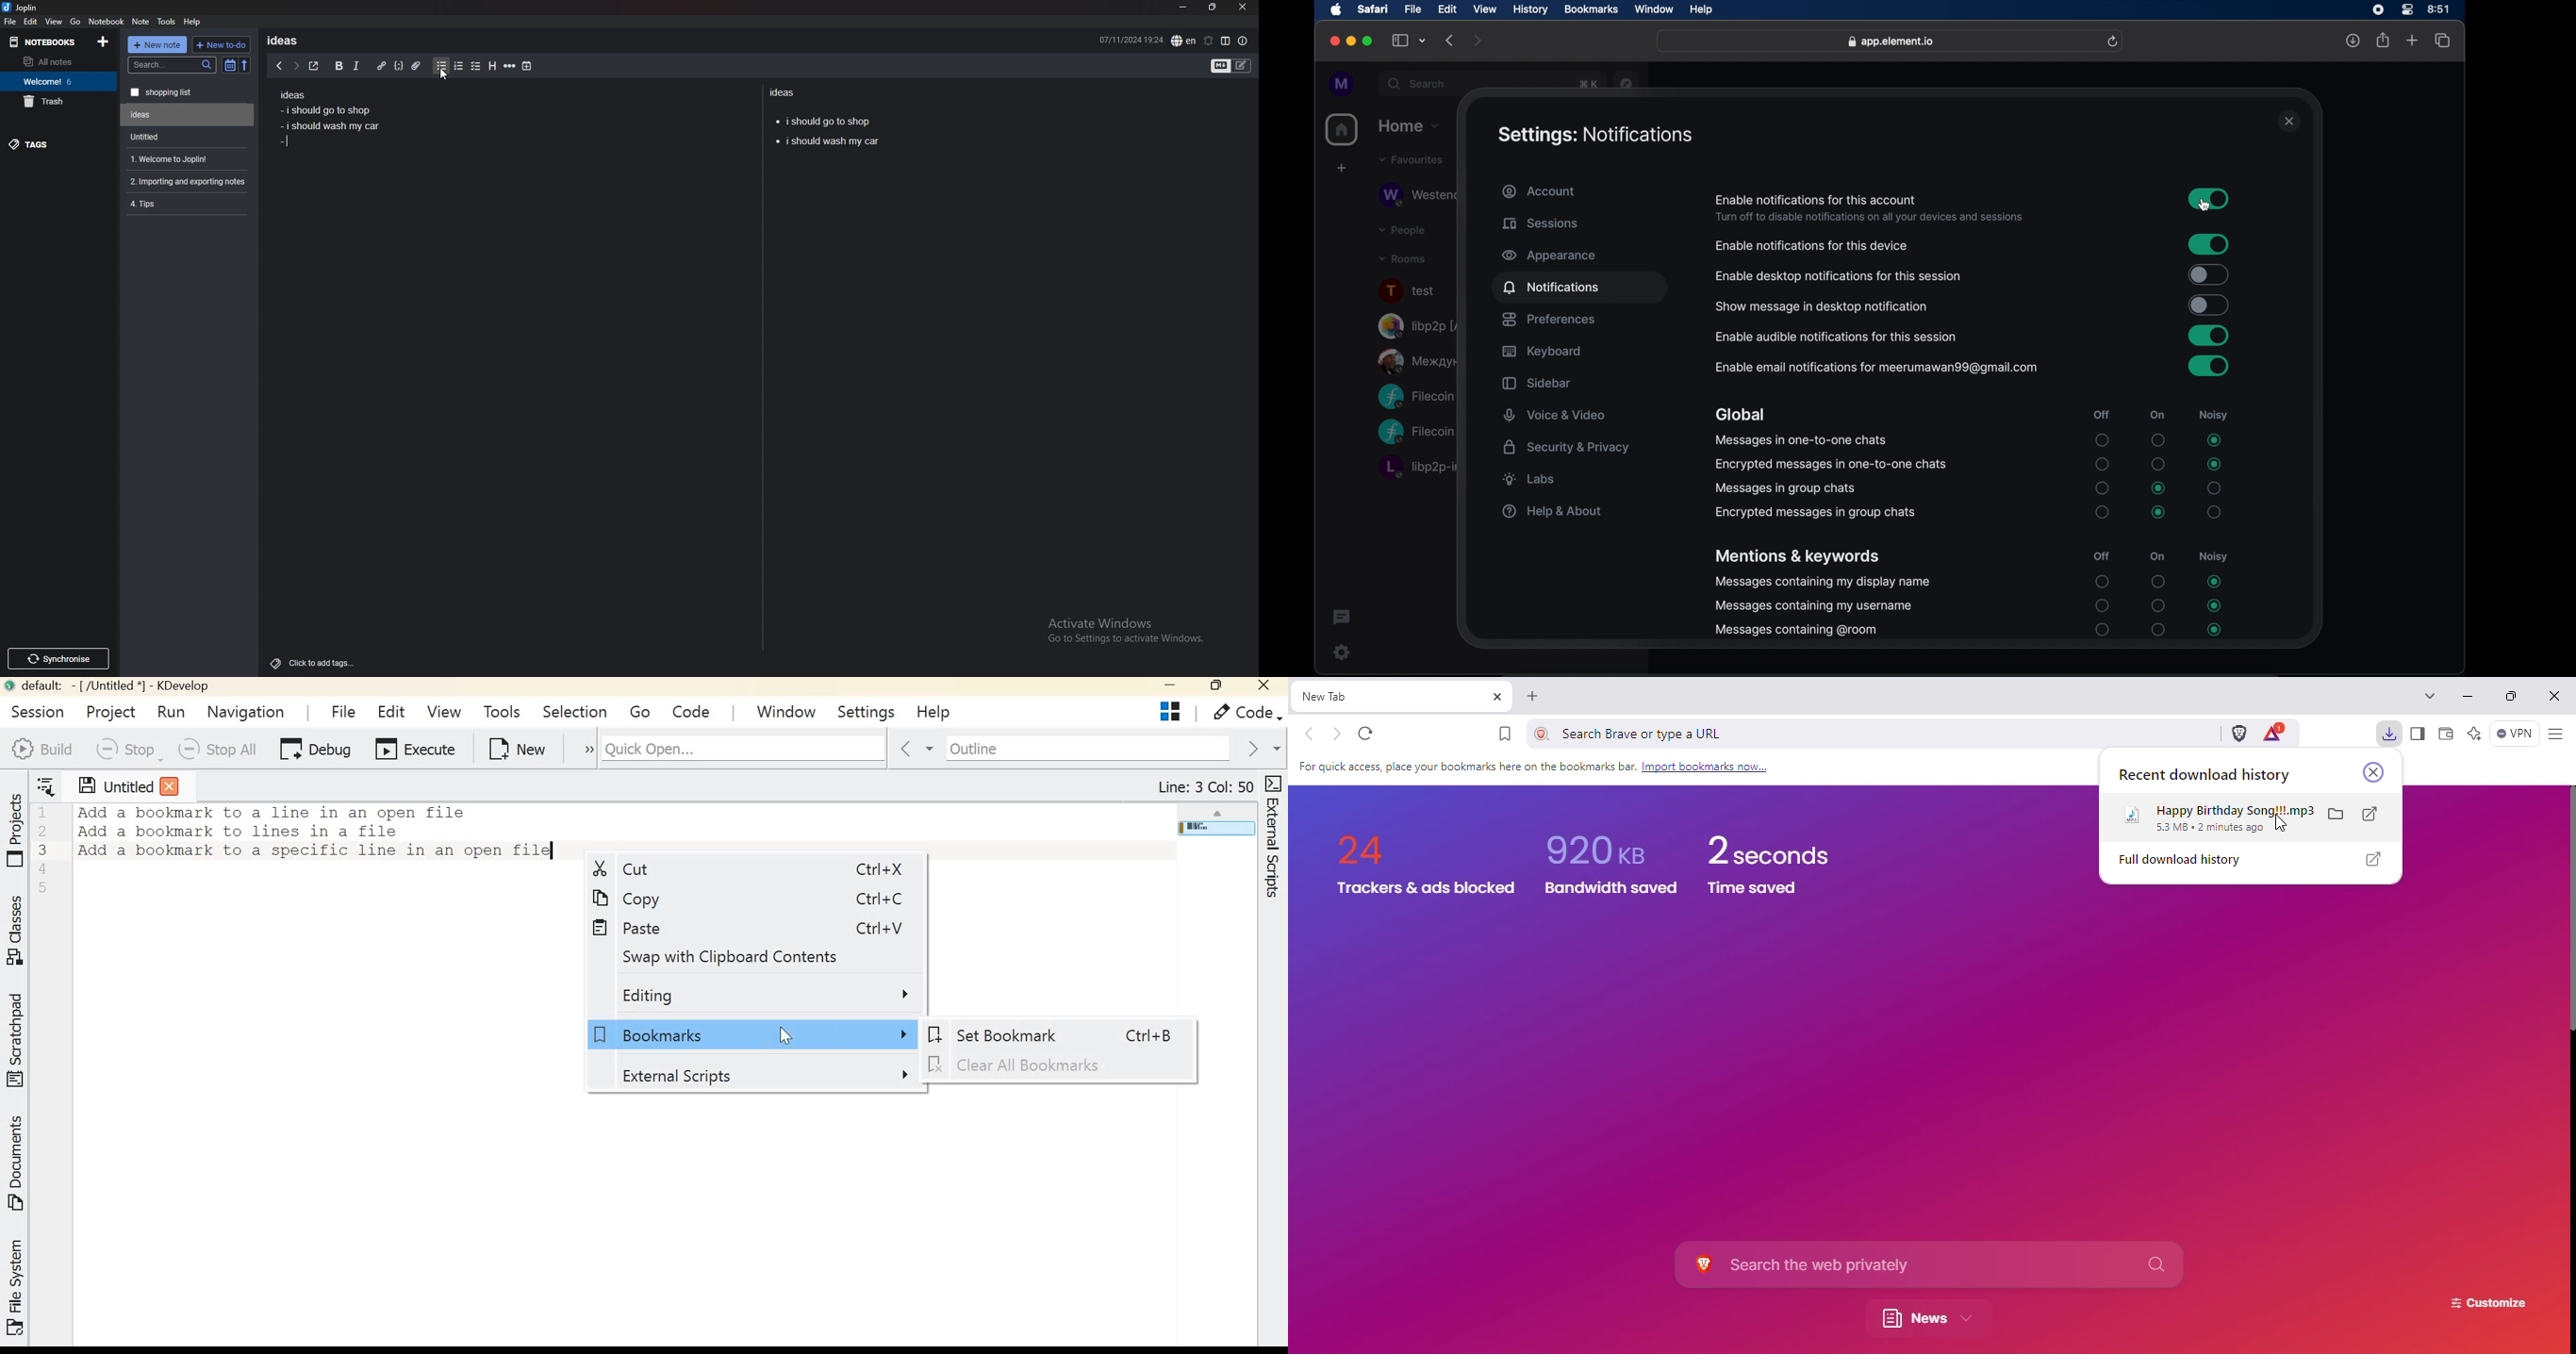 The width and height of the screenshot is (2576, 1372). Describe the element at coordinates (824, 119) in the screenshot. I see `i should go to shop` at that location.